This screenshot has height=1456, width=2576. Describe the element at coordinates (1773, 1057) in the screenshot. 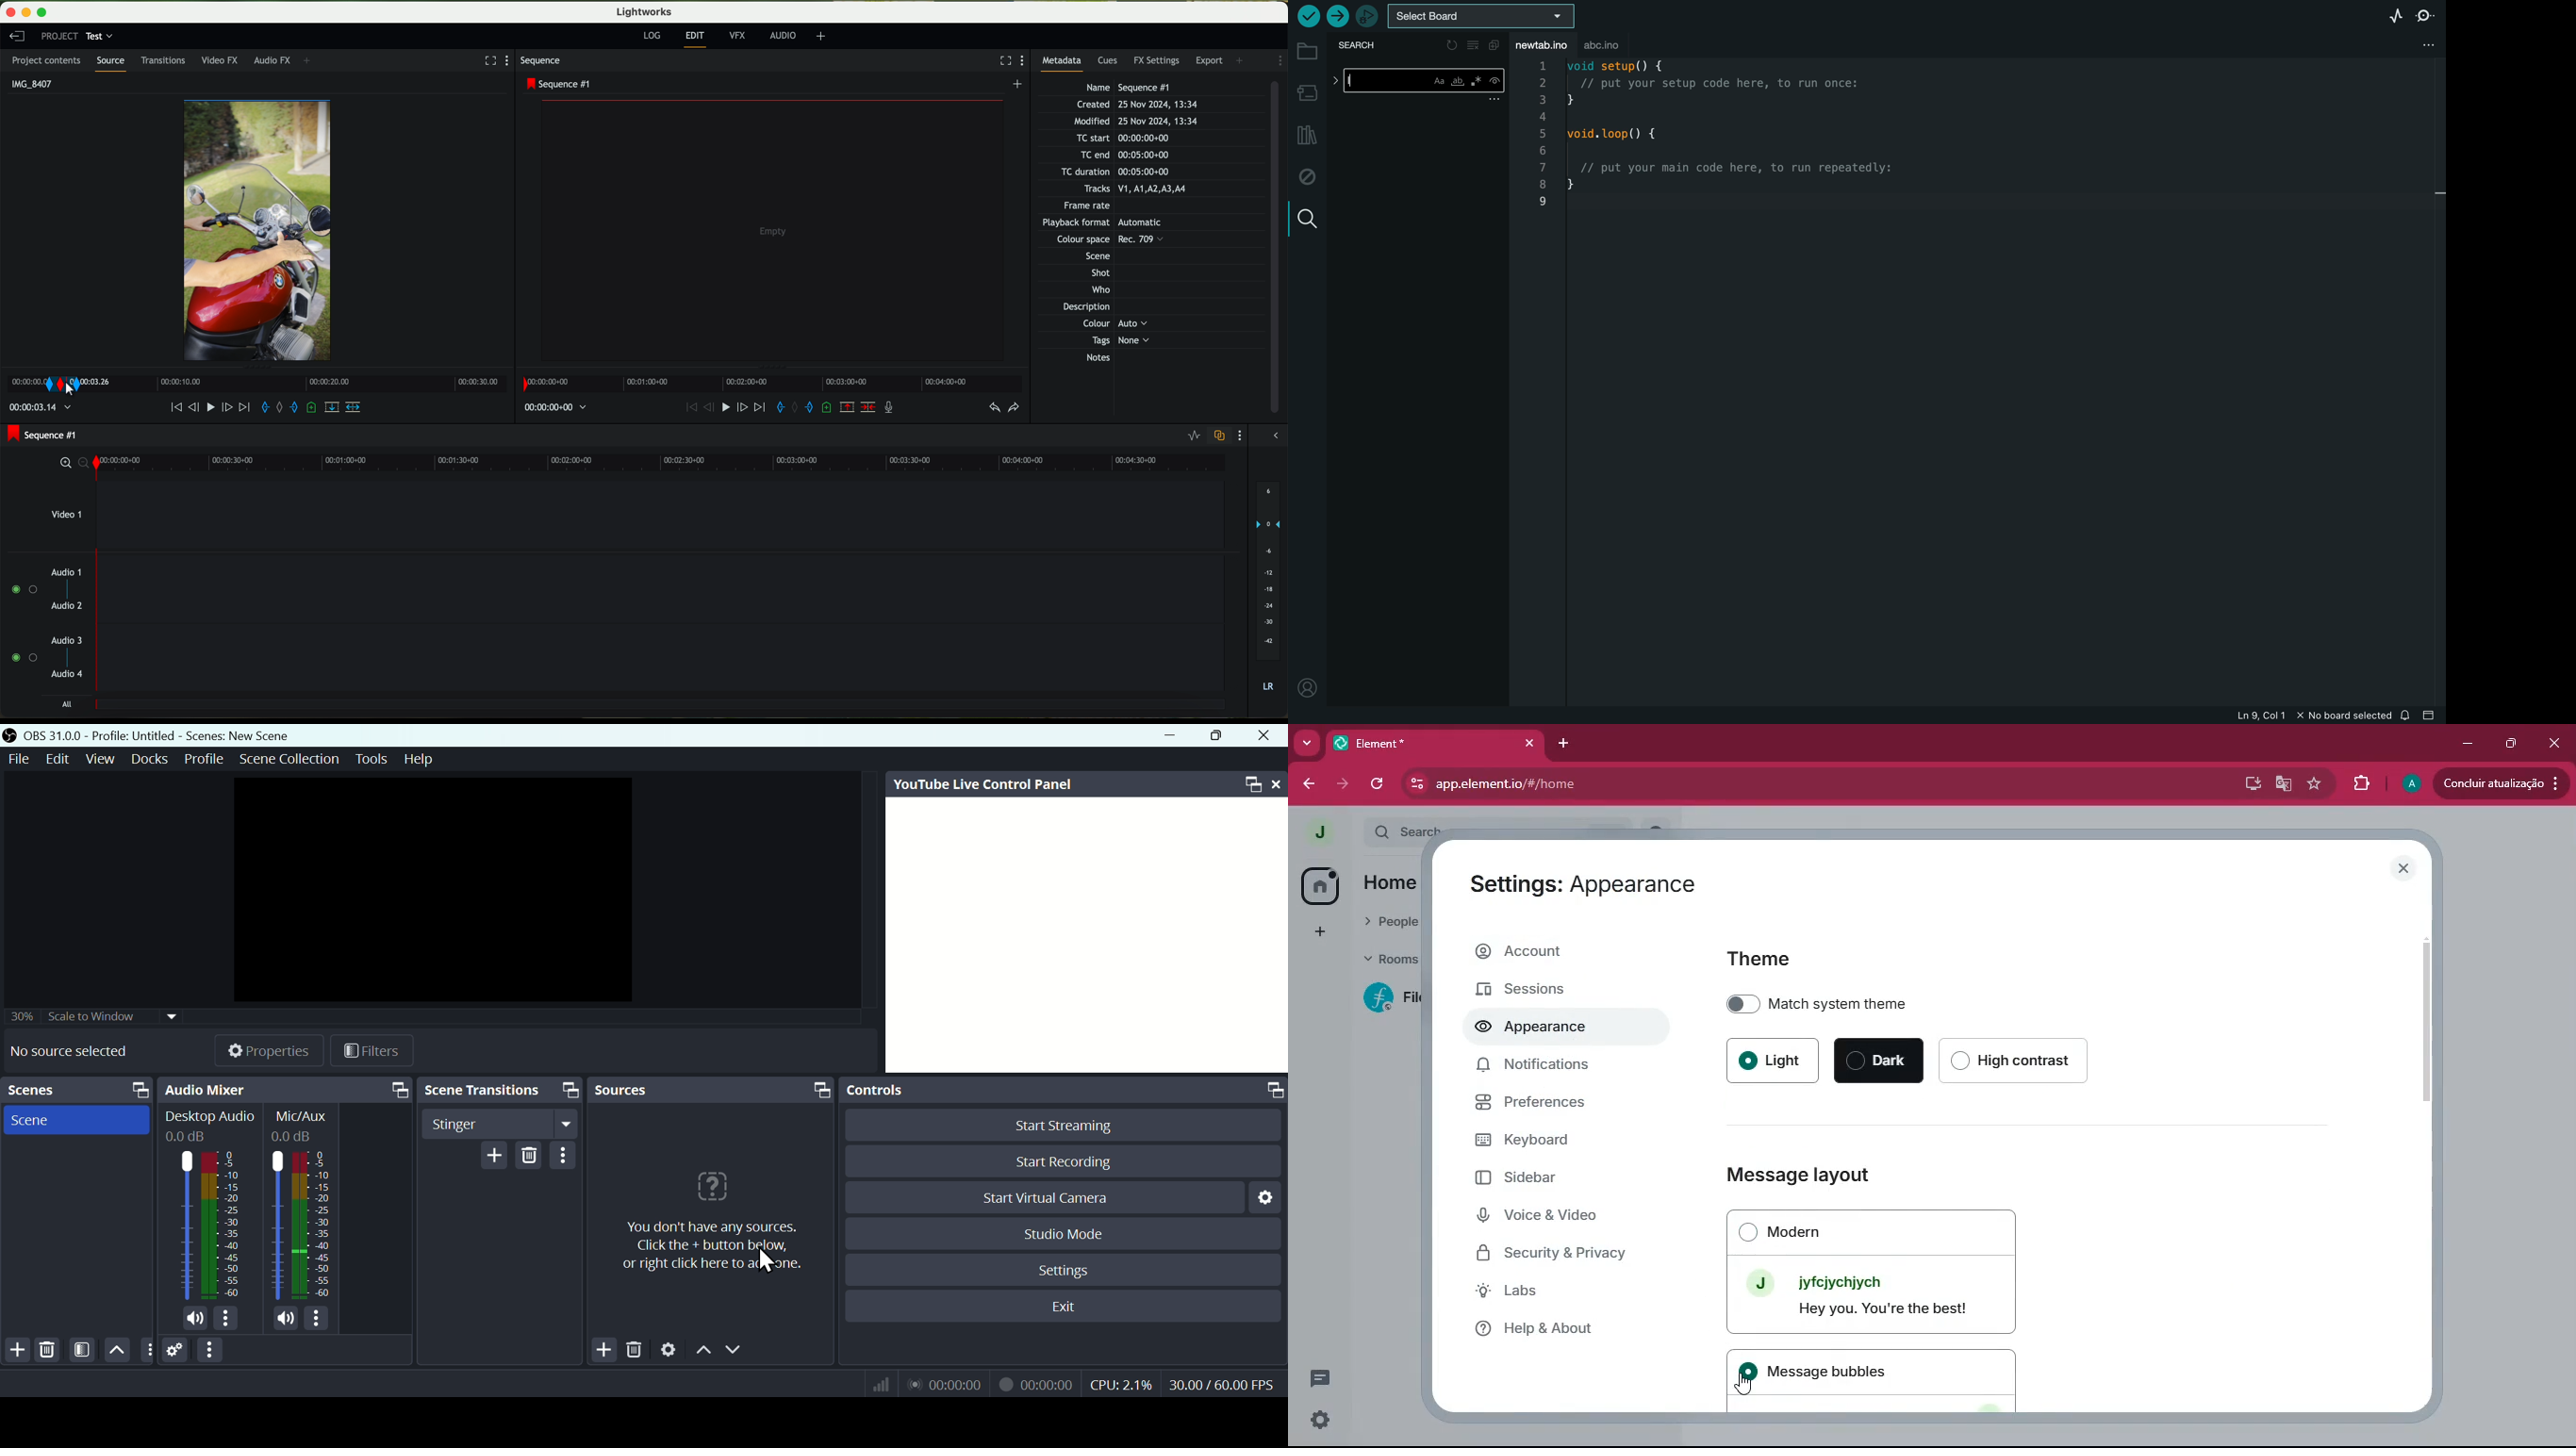

I see `light` at that location.